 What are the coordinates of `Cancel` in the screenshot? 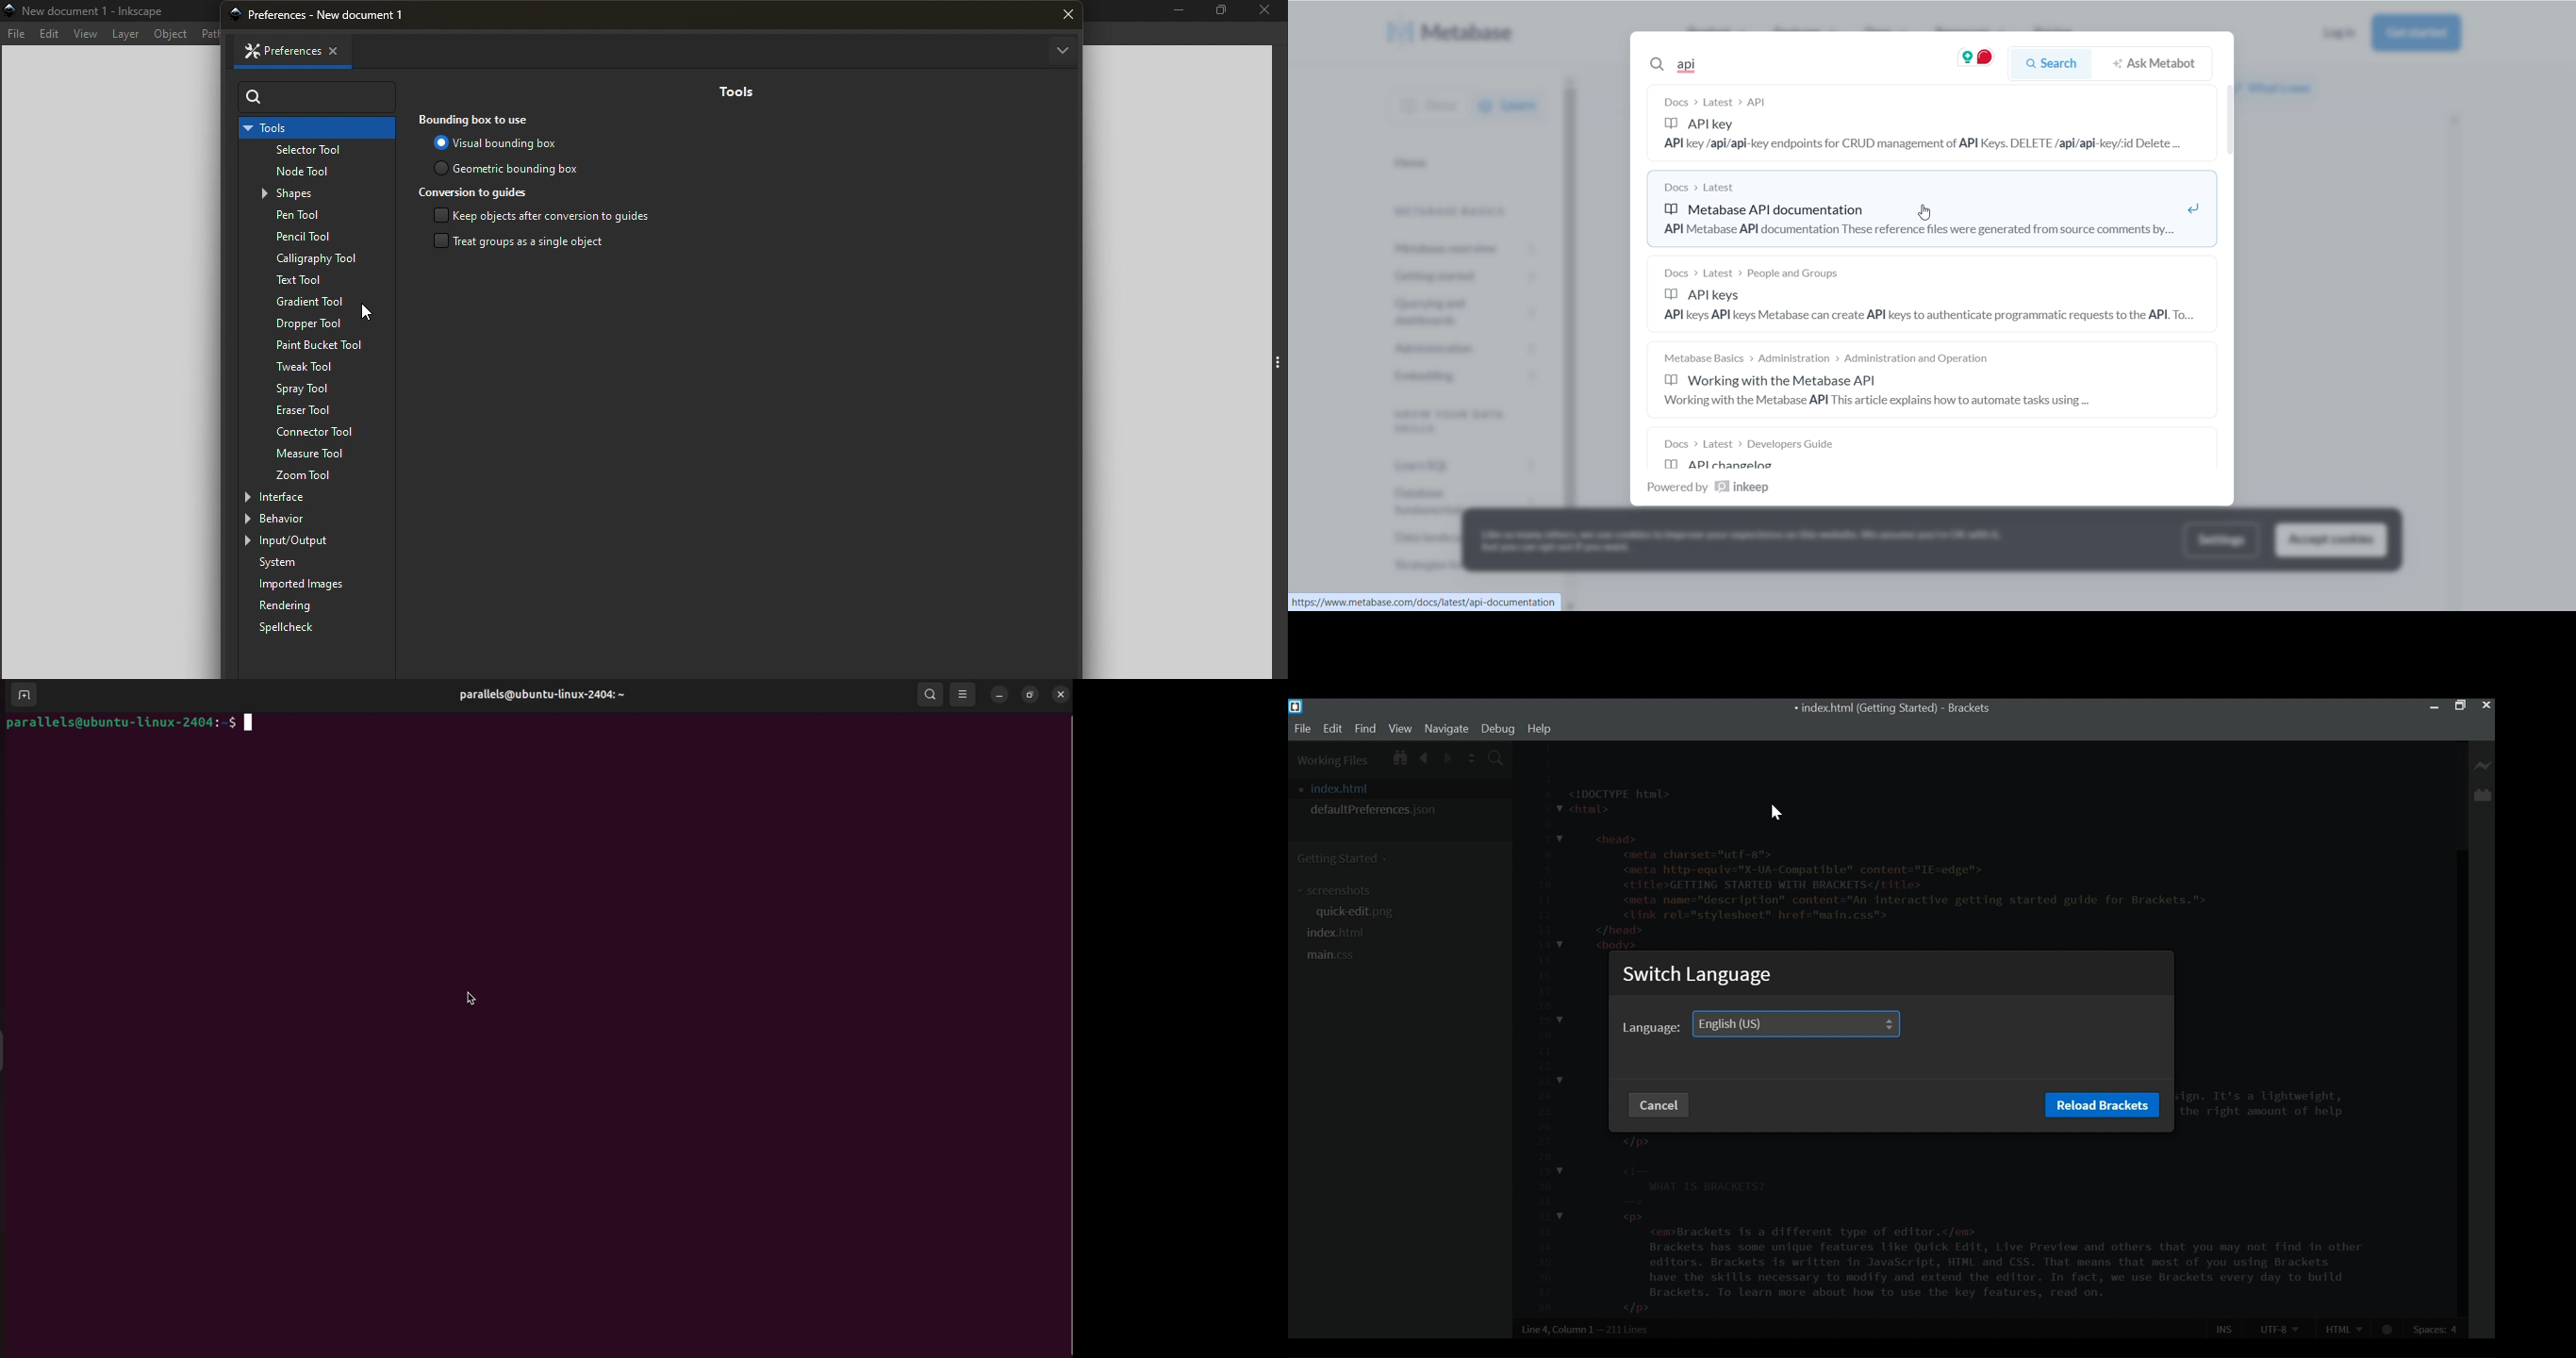 It's located at (1656, 1105).